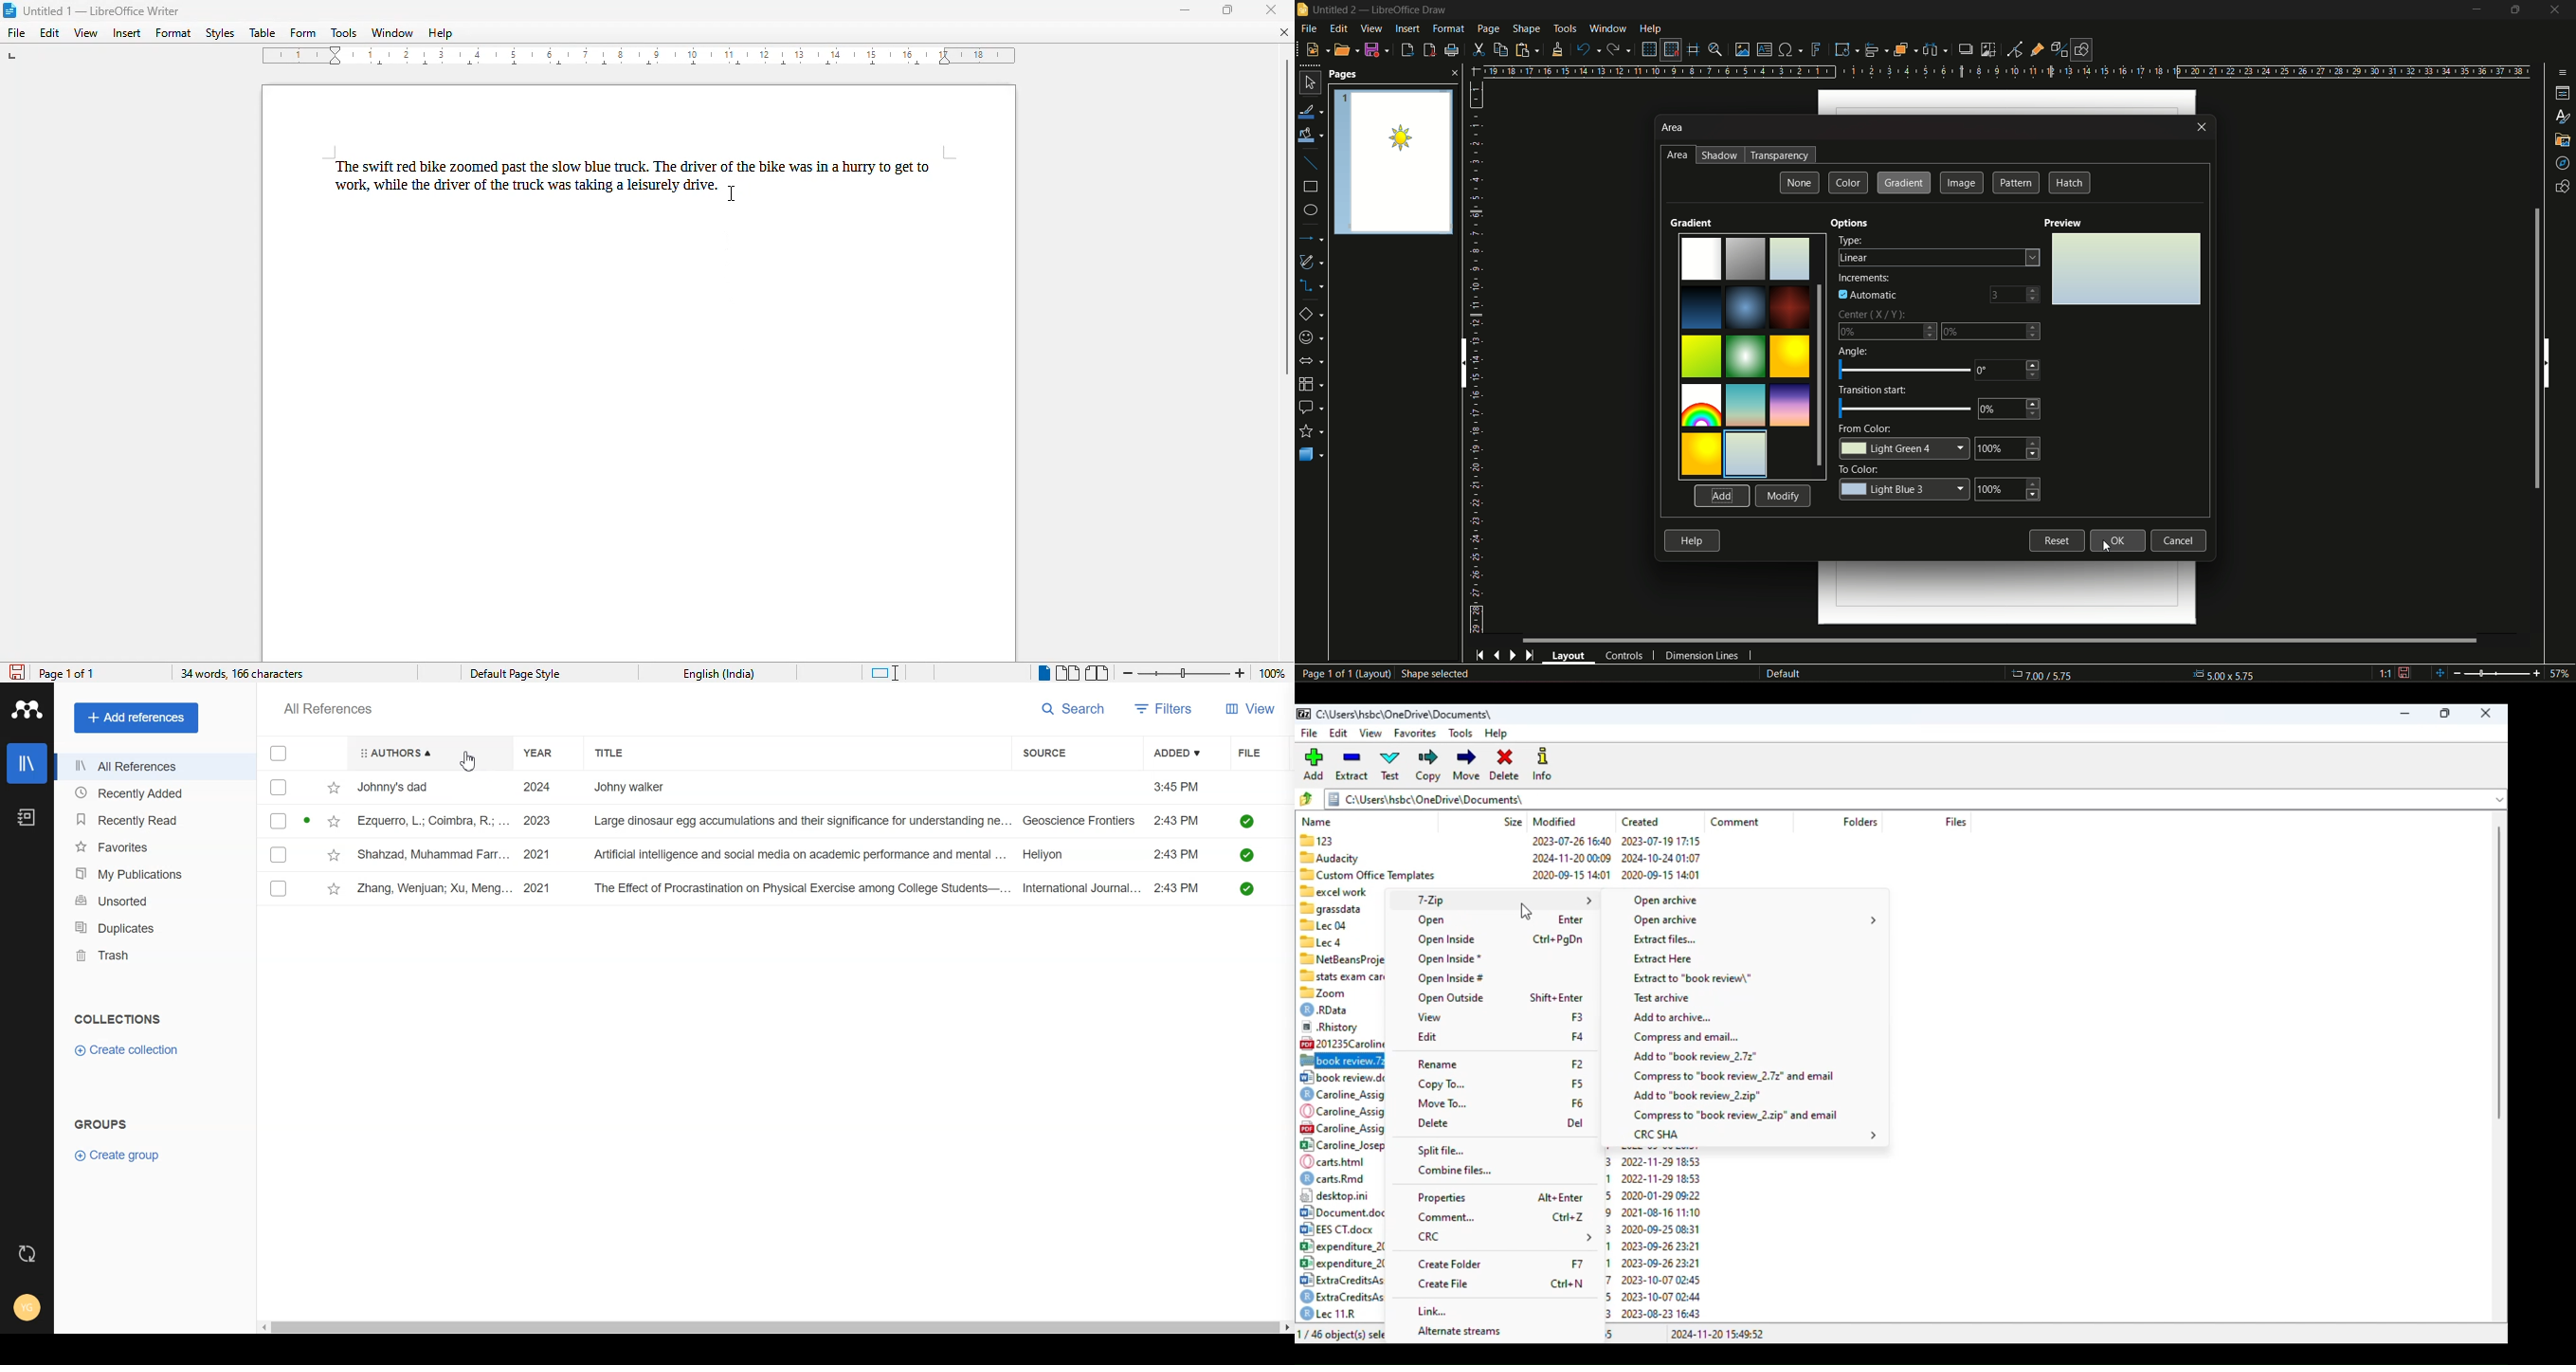  What do you see at coordinates (536, 856) in the screenshot?
I see `2021` at bounding box center [536, 856].